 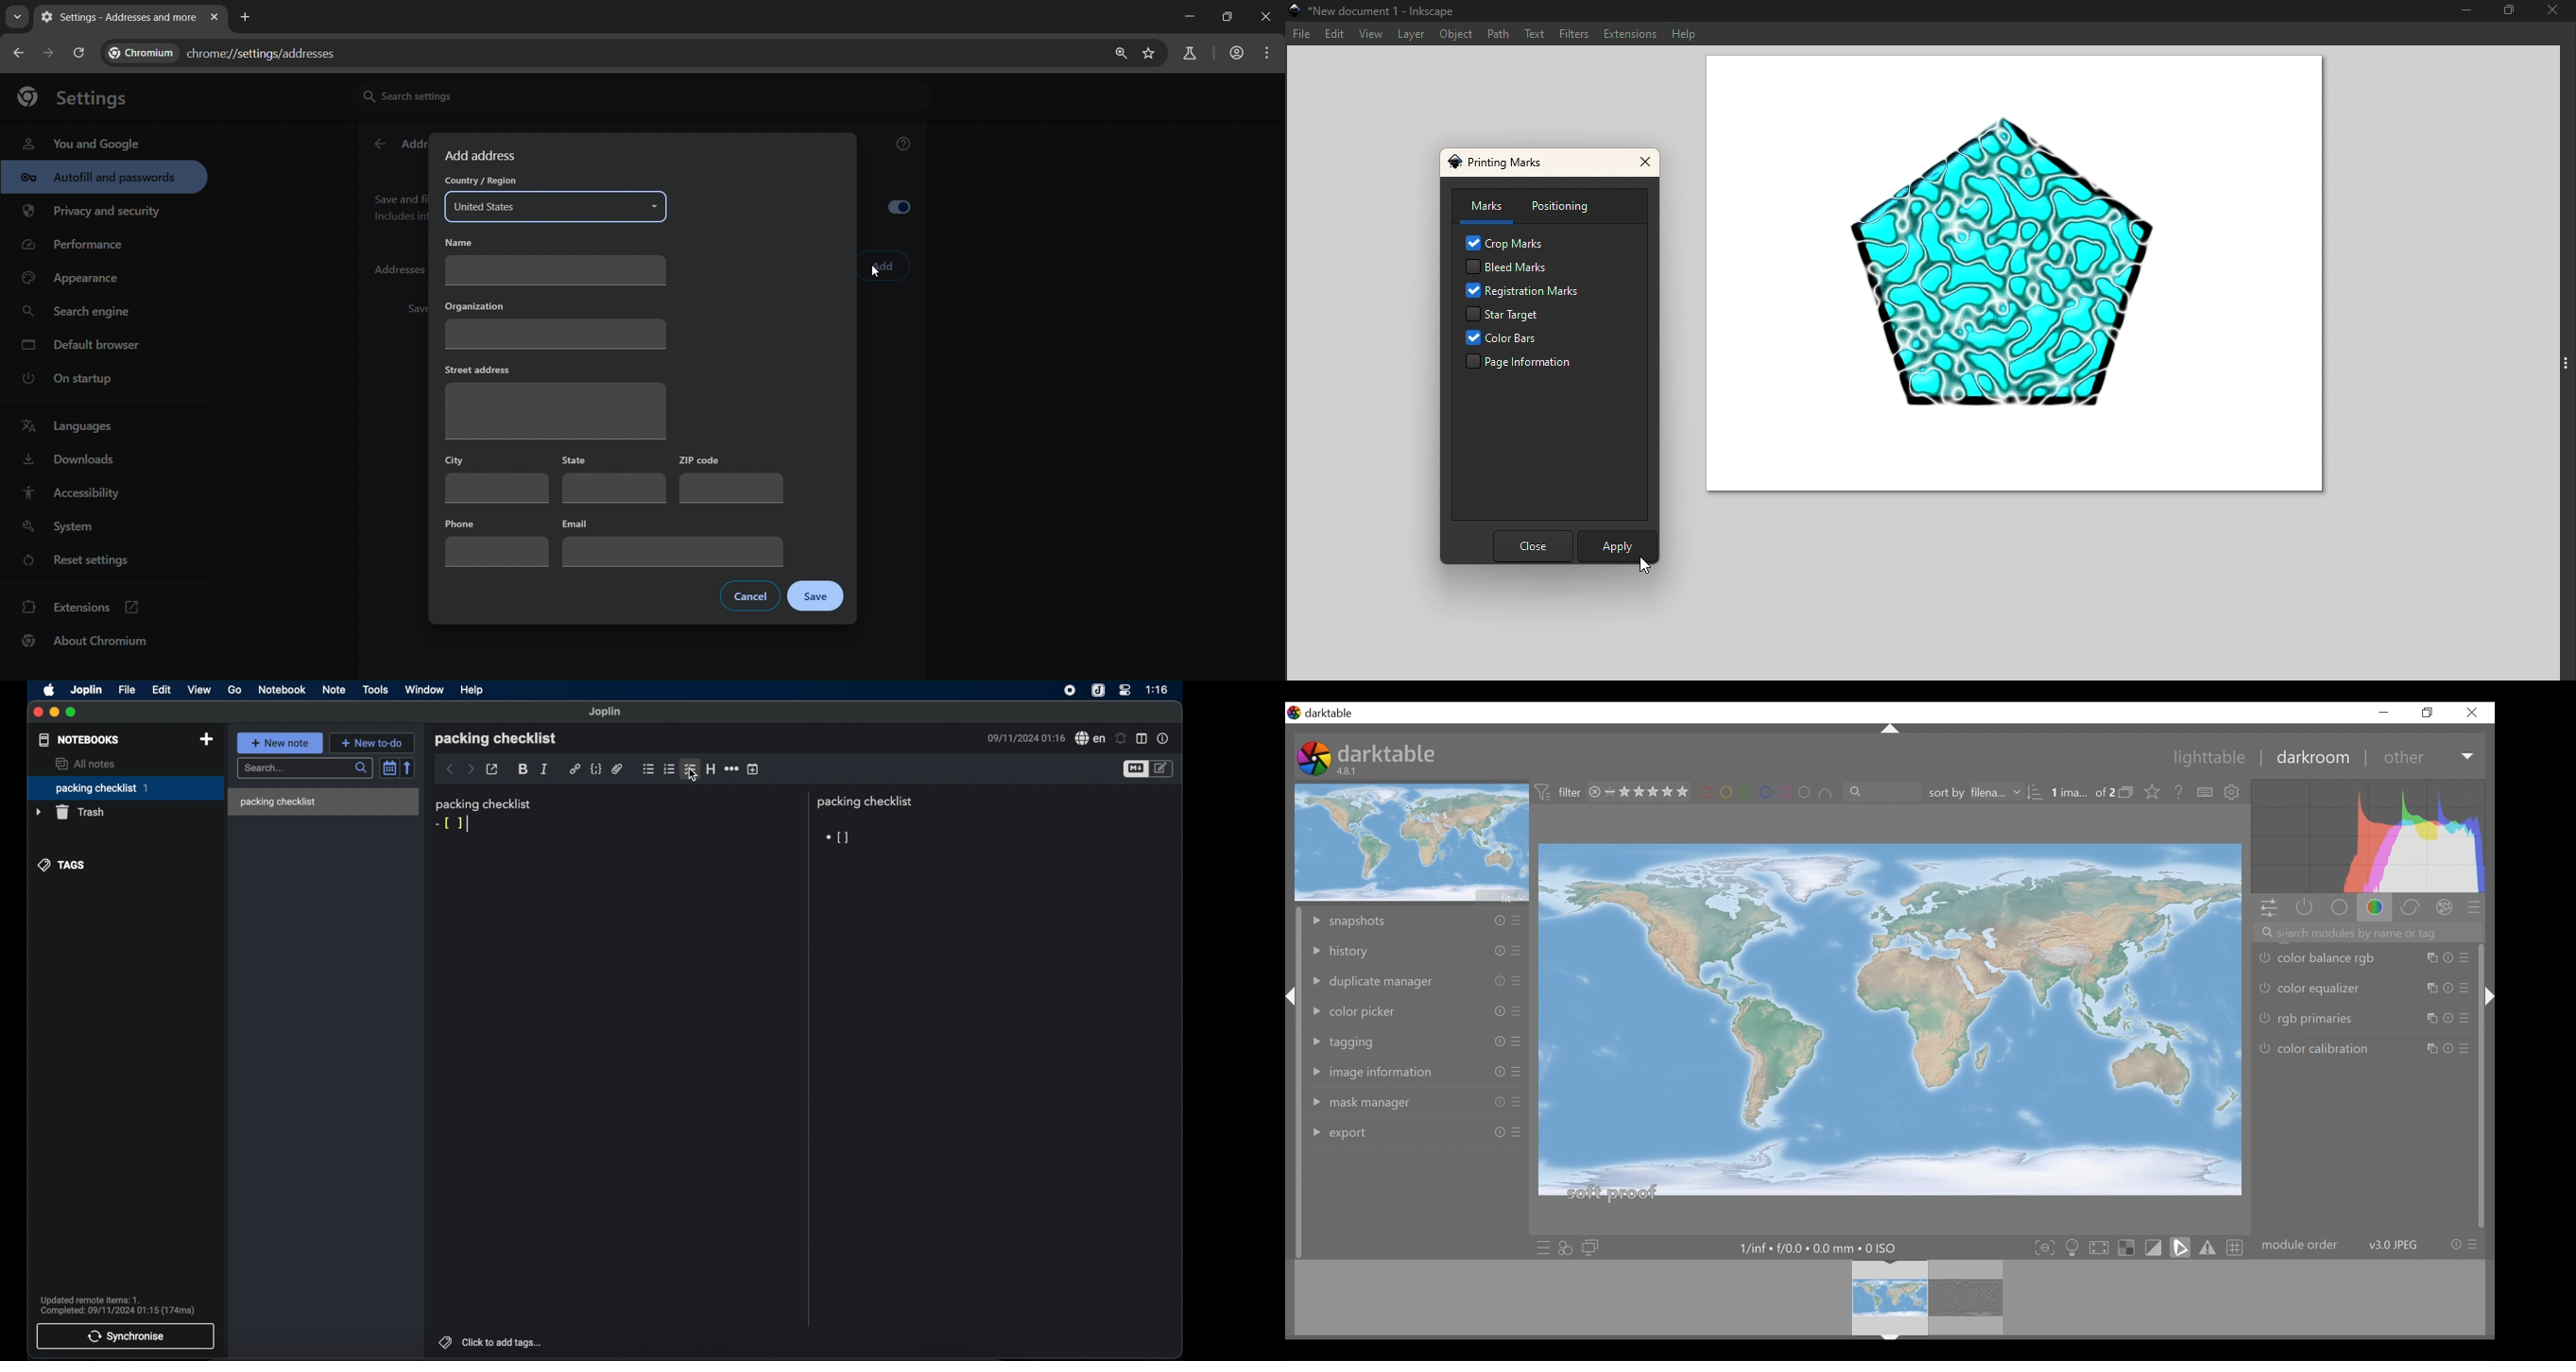 What do you see at coordinates (104, 177) in the screenshot?
I see `autofill & passwords` at bounding box center [104, 177].